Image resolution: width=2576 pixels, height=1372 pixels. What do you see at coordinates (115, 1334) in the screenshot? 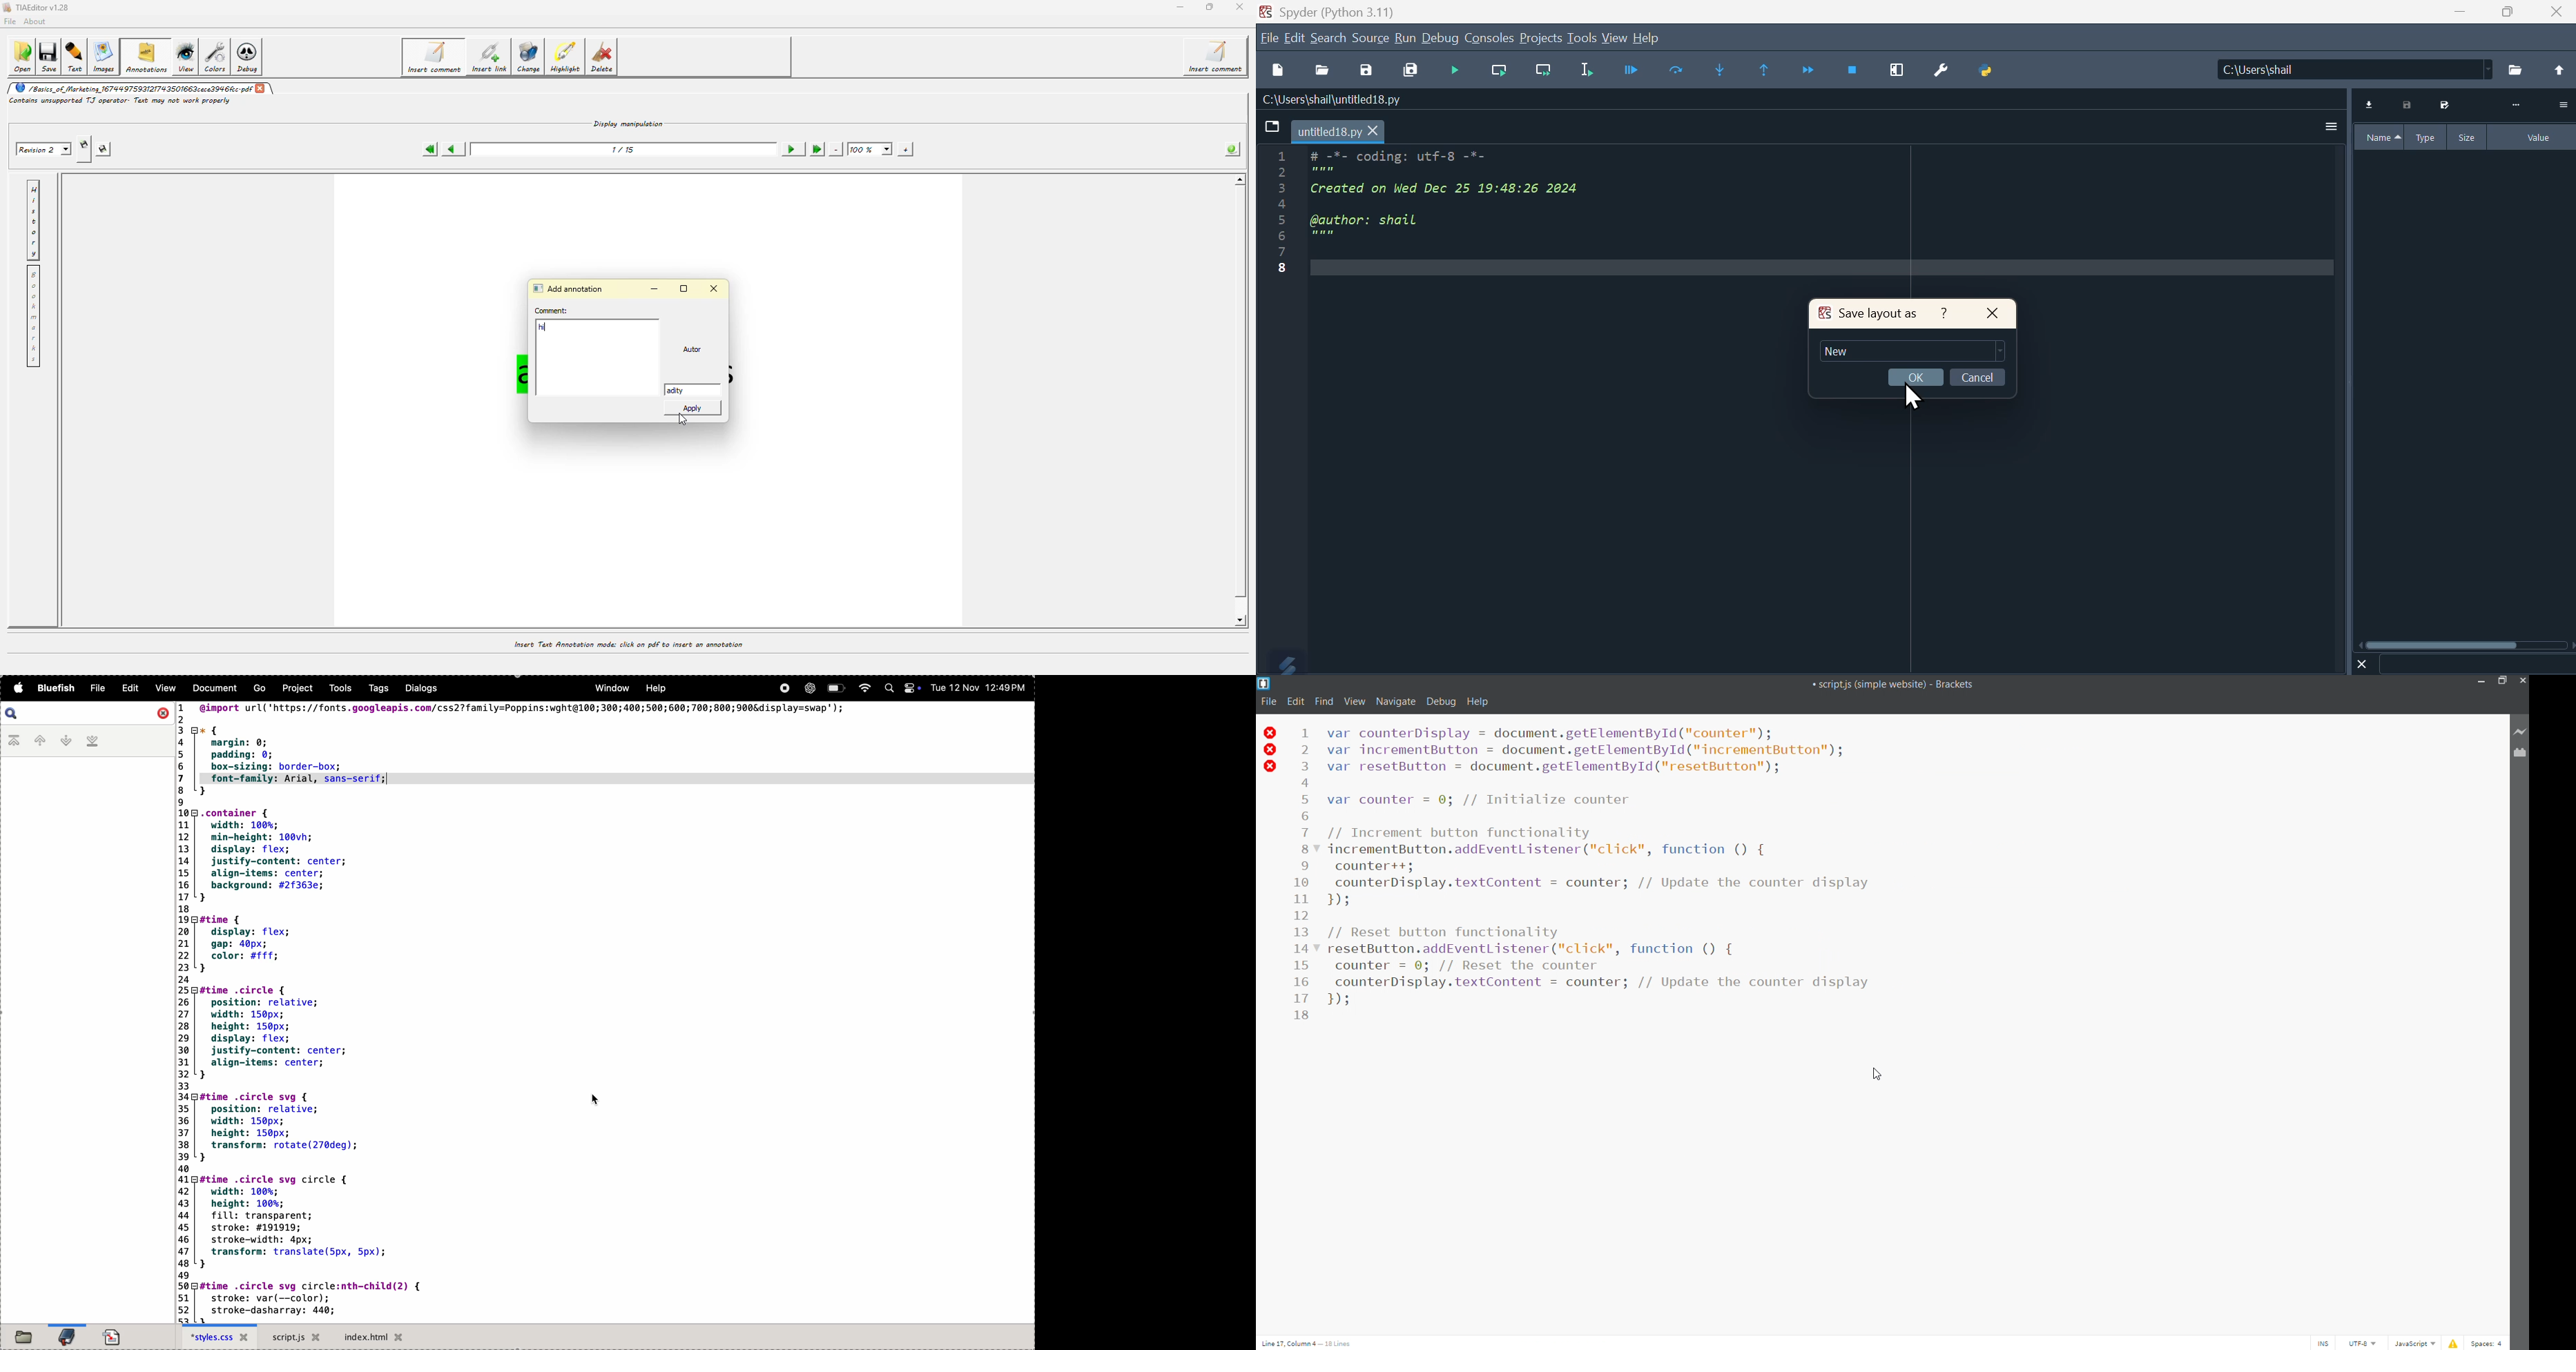
I see `open doc` at bounding box center [115, 1334].